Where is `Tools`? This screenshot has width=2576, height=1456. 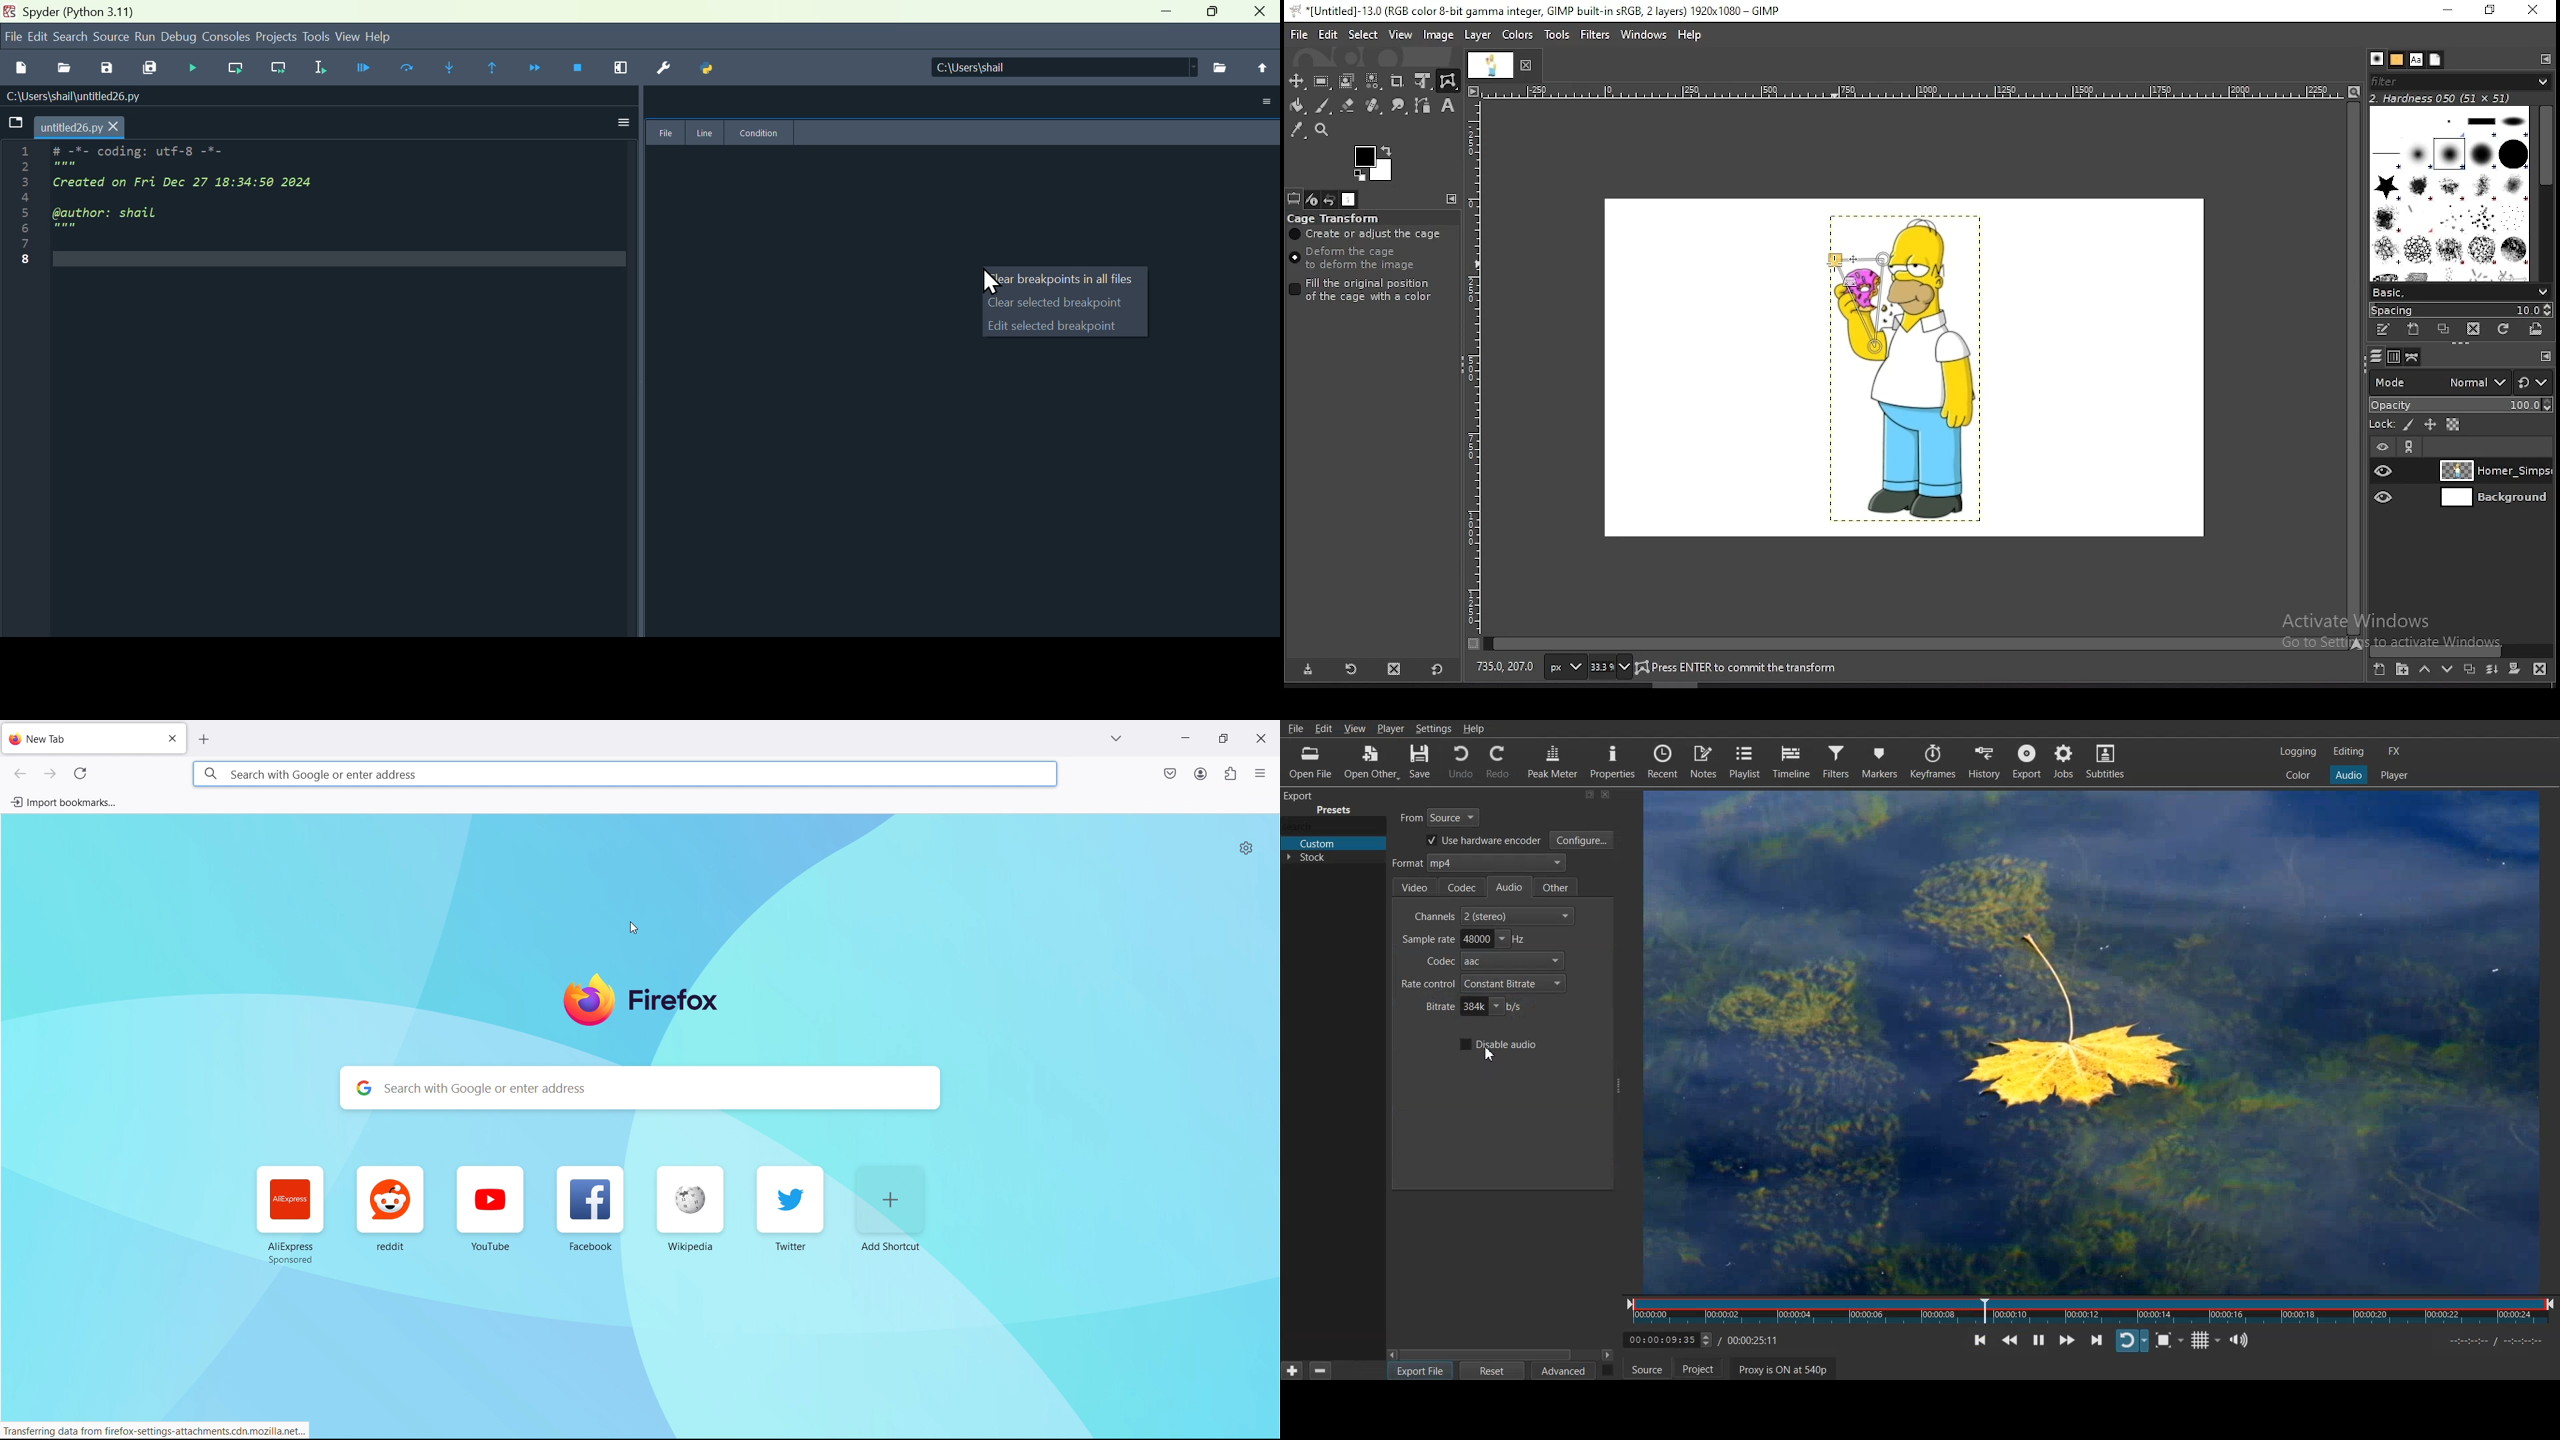 Tools is located at coordinates (315, 37).